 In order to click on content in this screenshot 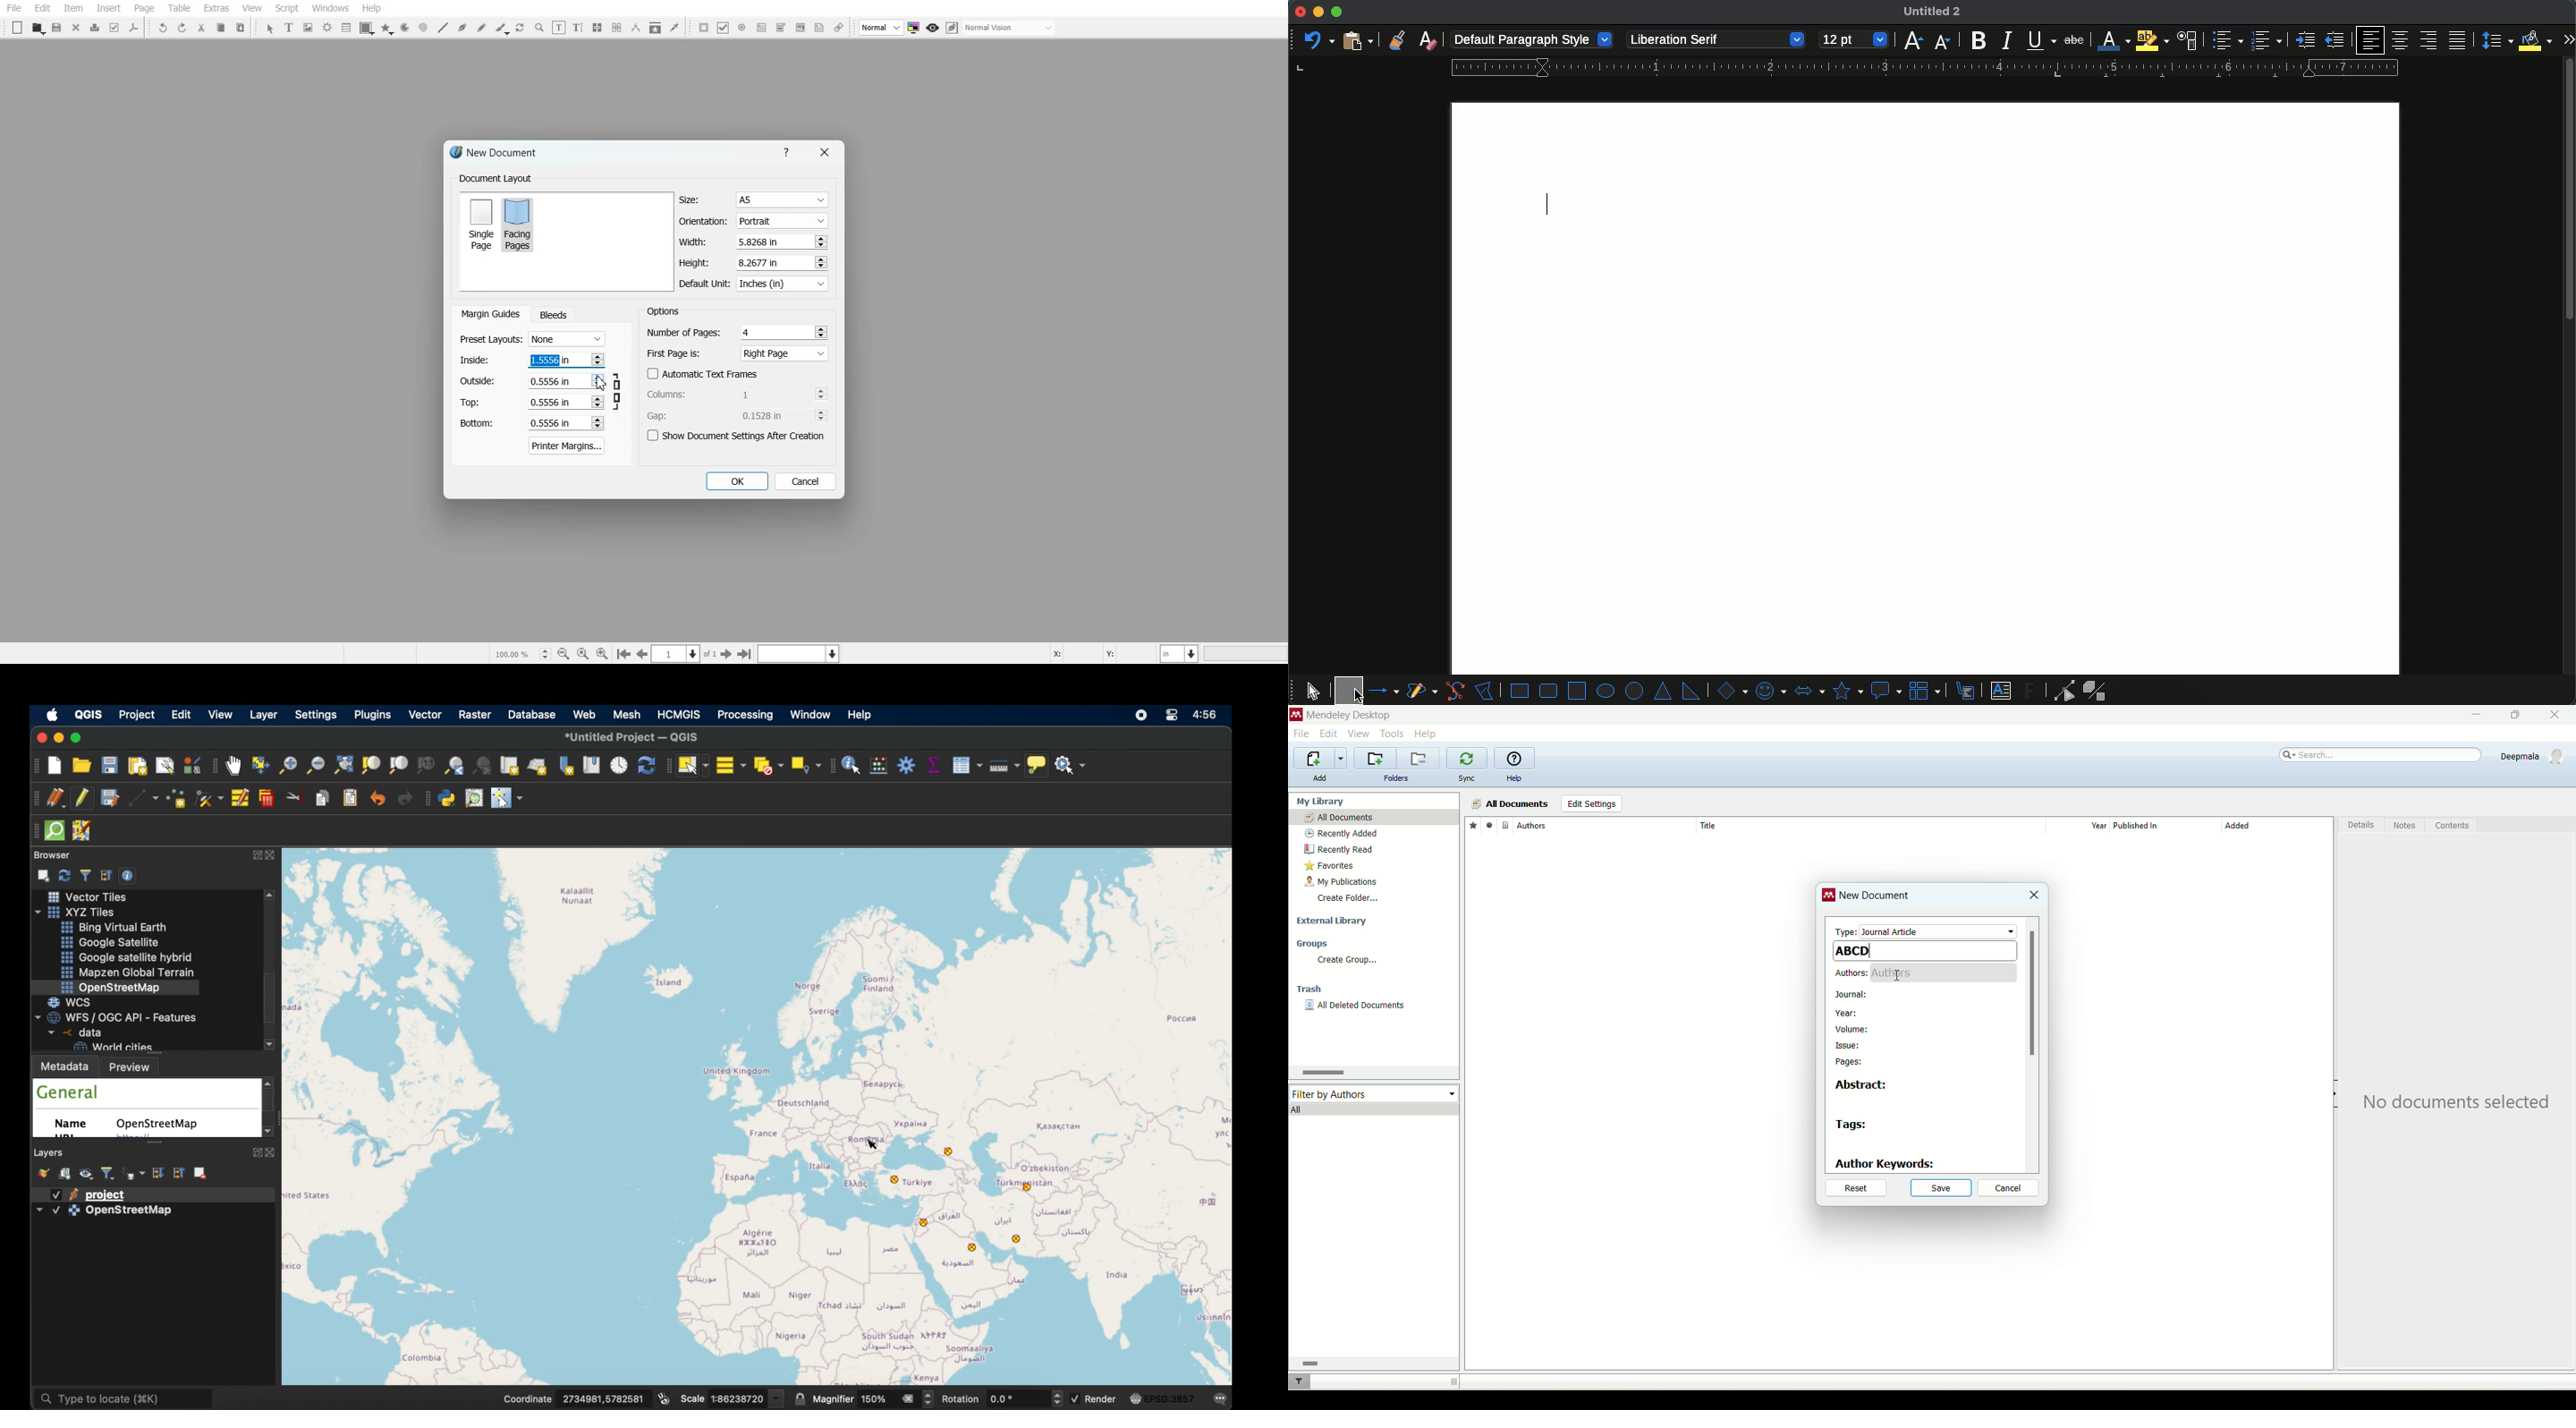, I will do `click(2452, 826)`.